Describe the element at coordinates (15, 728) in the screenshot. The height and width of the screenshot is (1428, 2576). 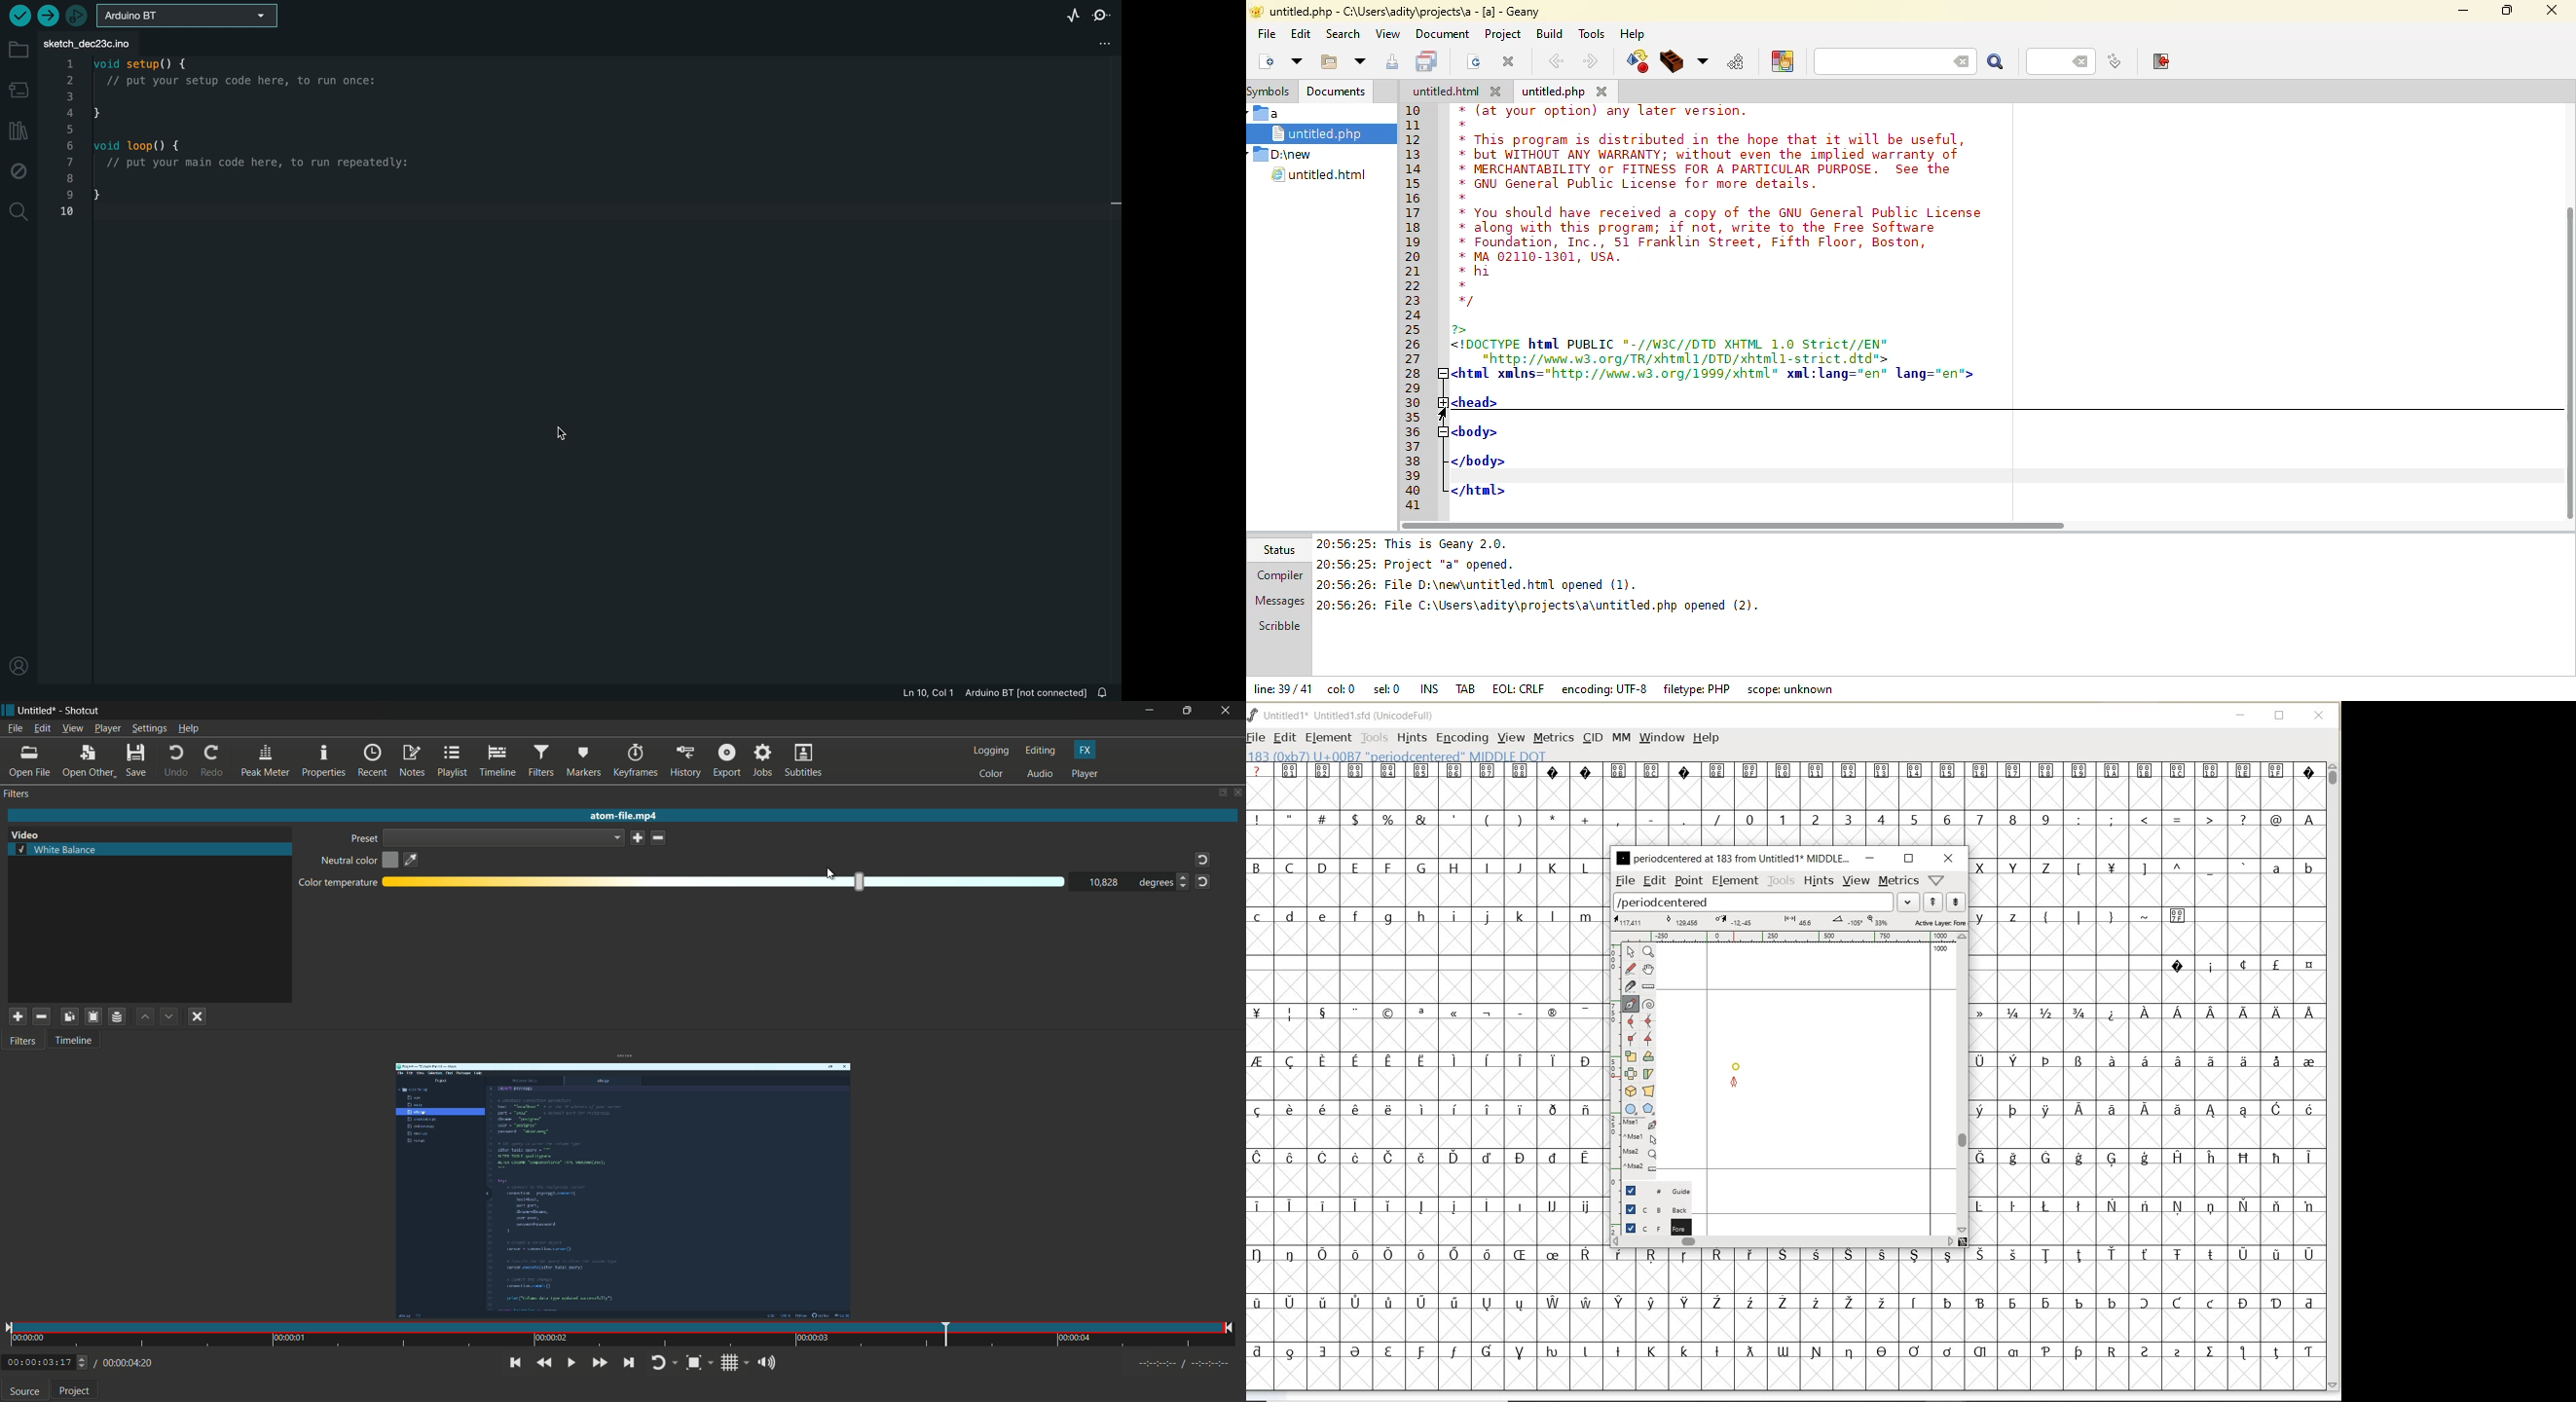
I see `file menu` at that location.